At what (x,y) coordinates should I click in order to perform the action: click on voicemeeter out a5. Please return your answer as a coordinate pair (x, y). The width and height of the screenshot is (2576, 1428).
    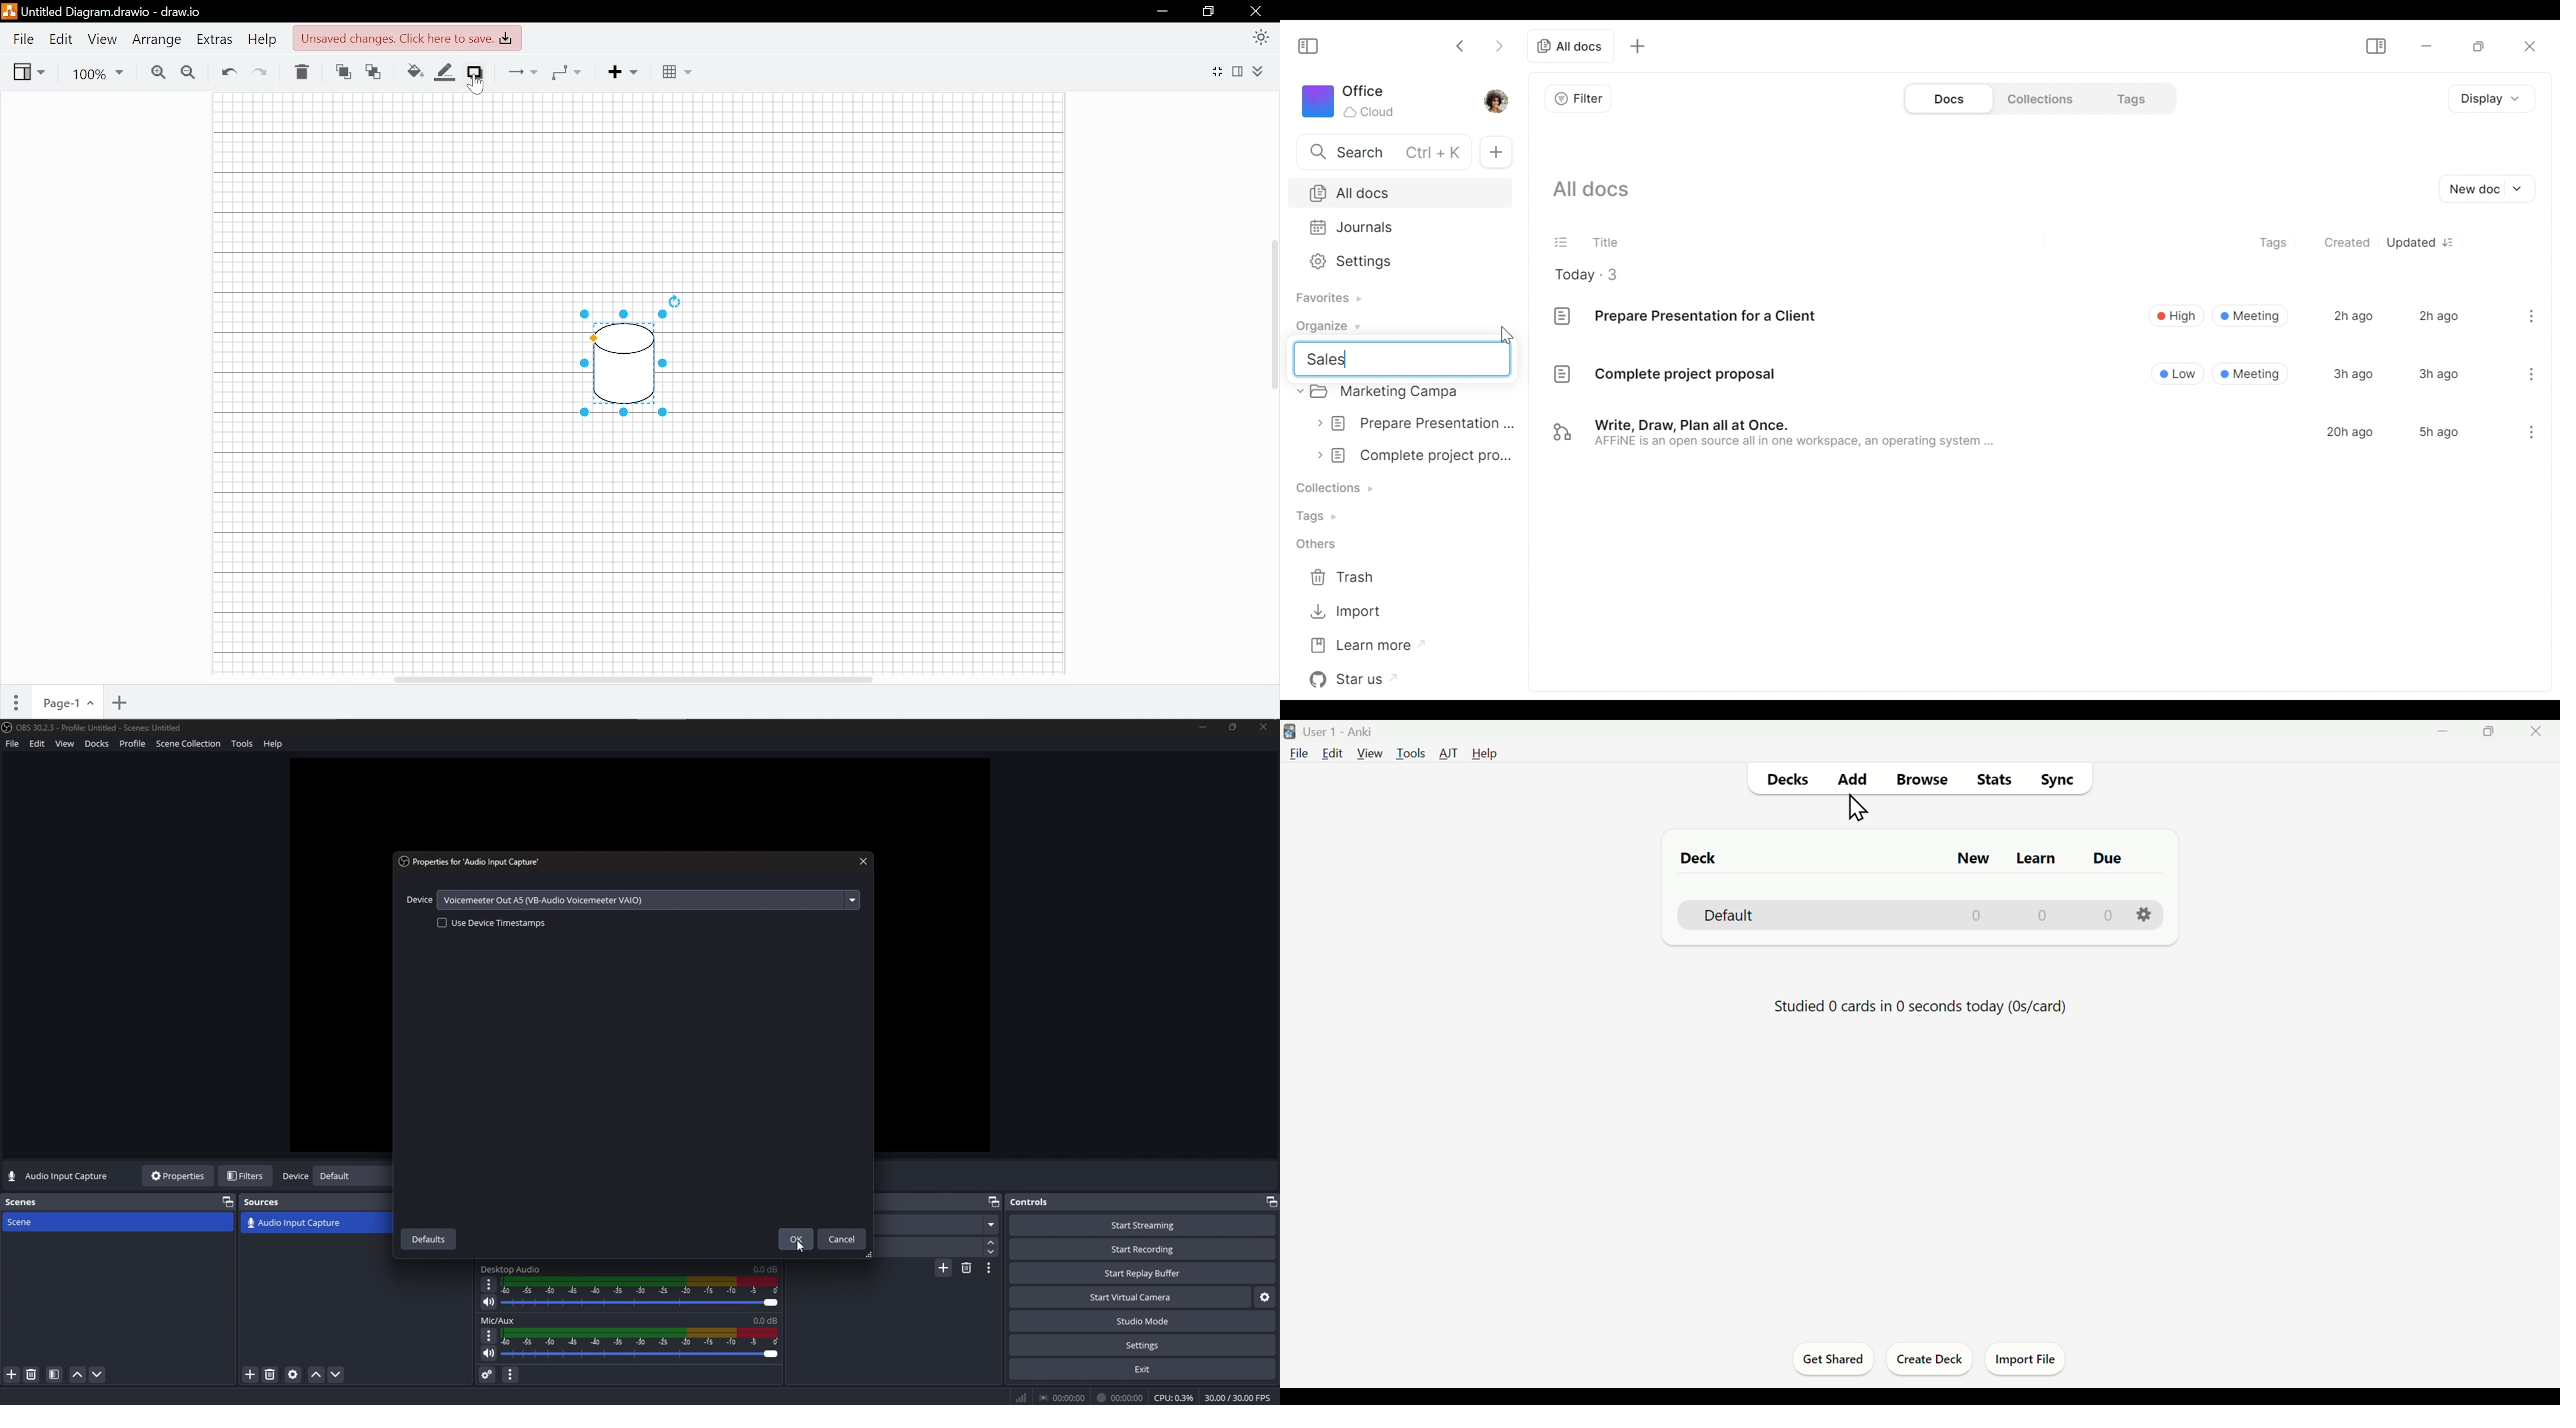
    Looking at the image, I should click on (549, 899).